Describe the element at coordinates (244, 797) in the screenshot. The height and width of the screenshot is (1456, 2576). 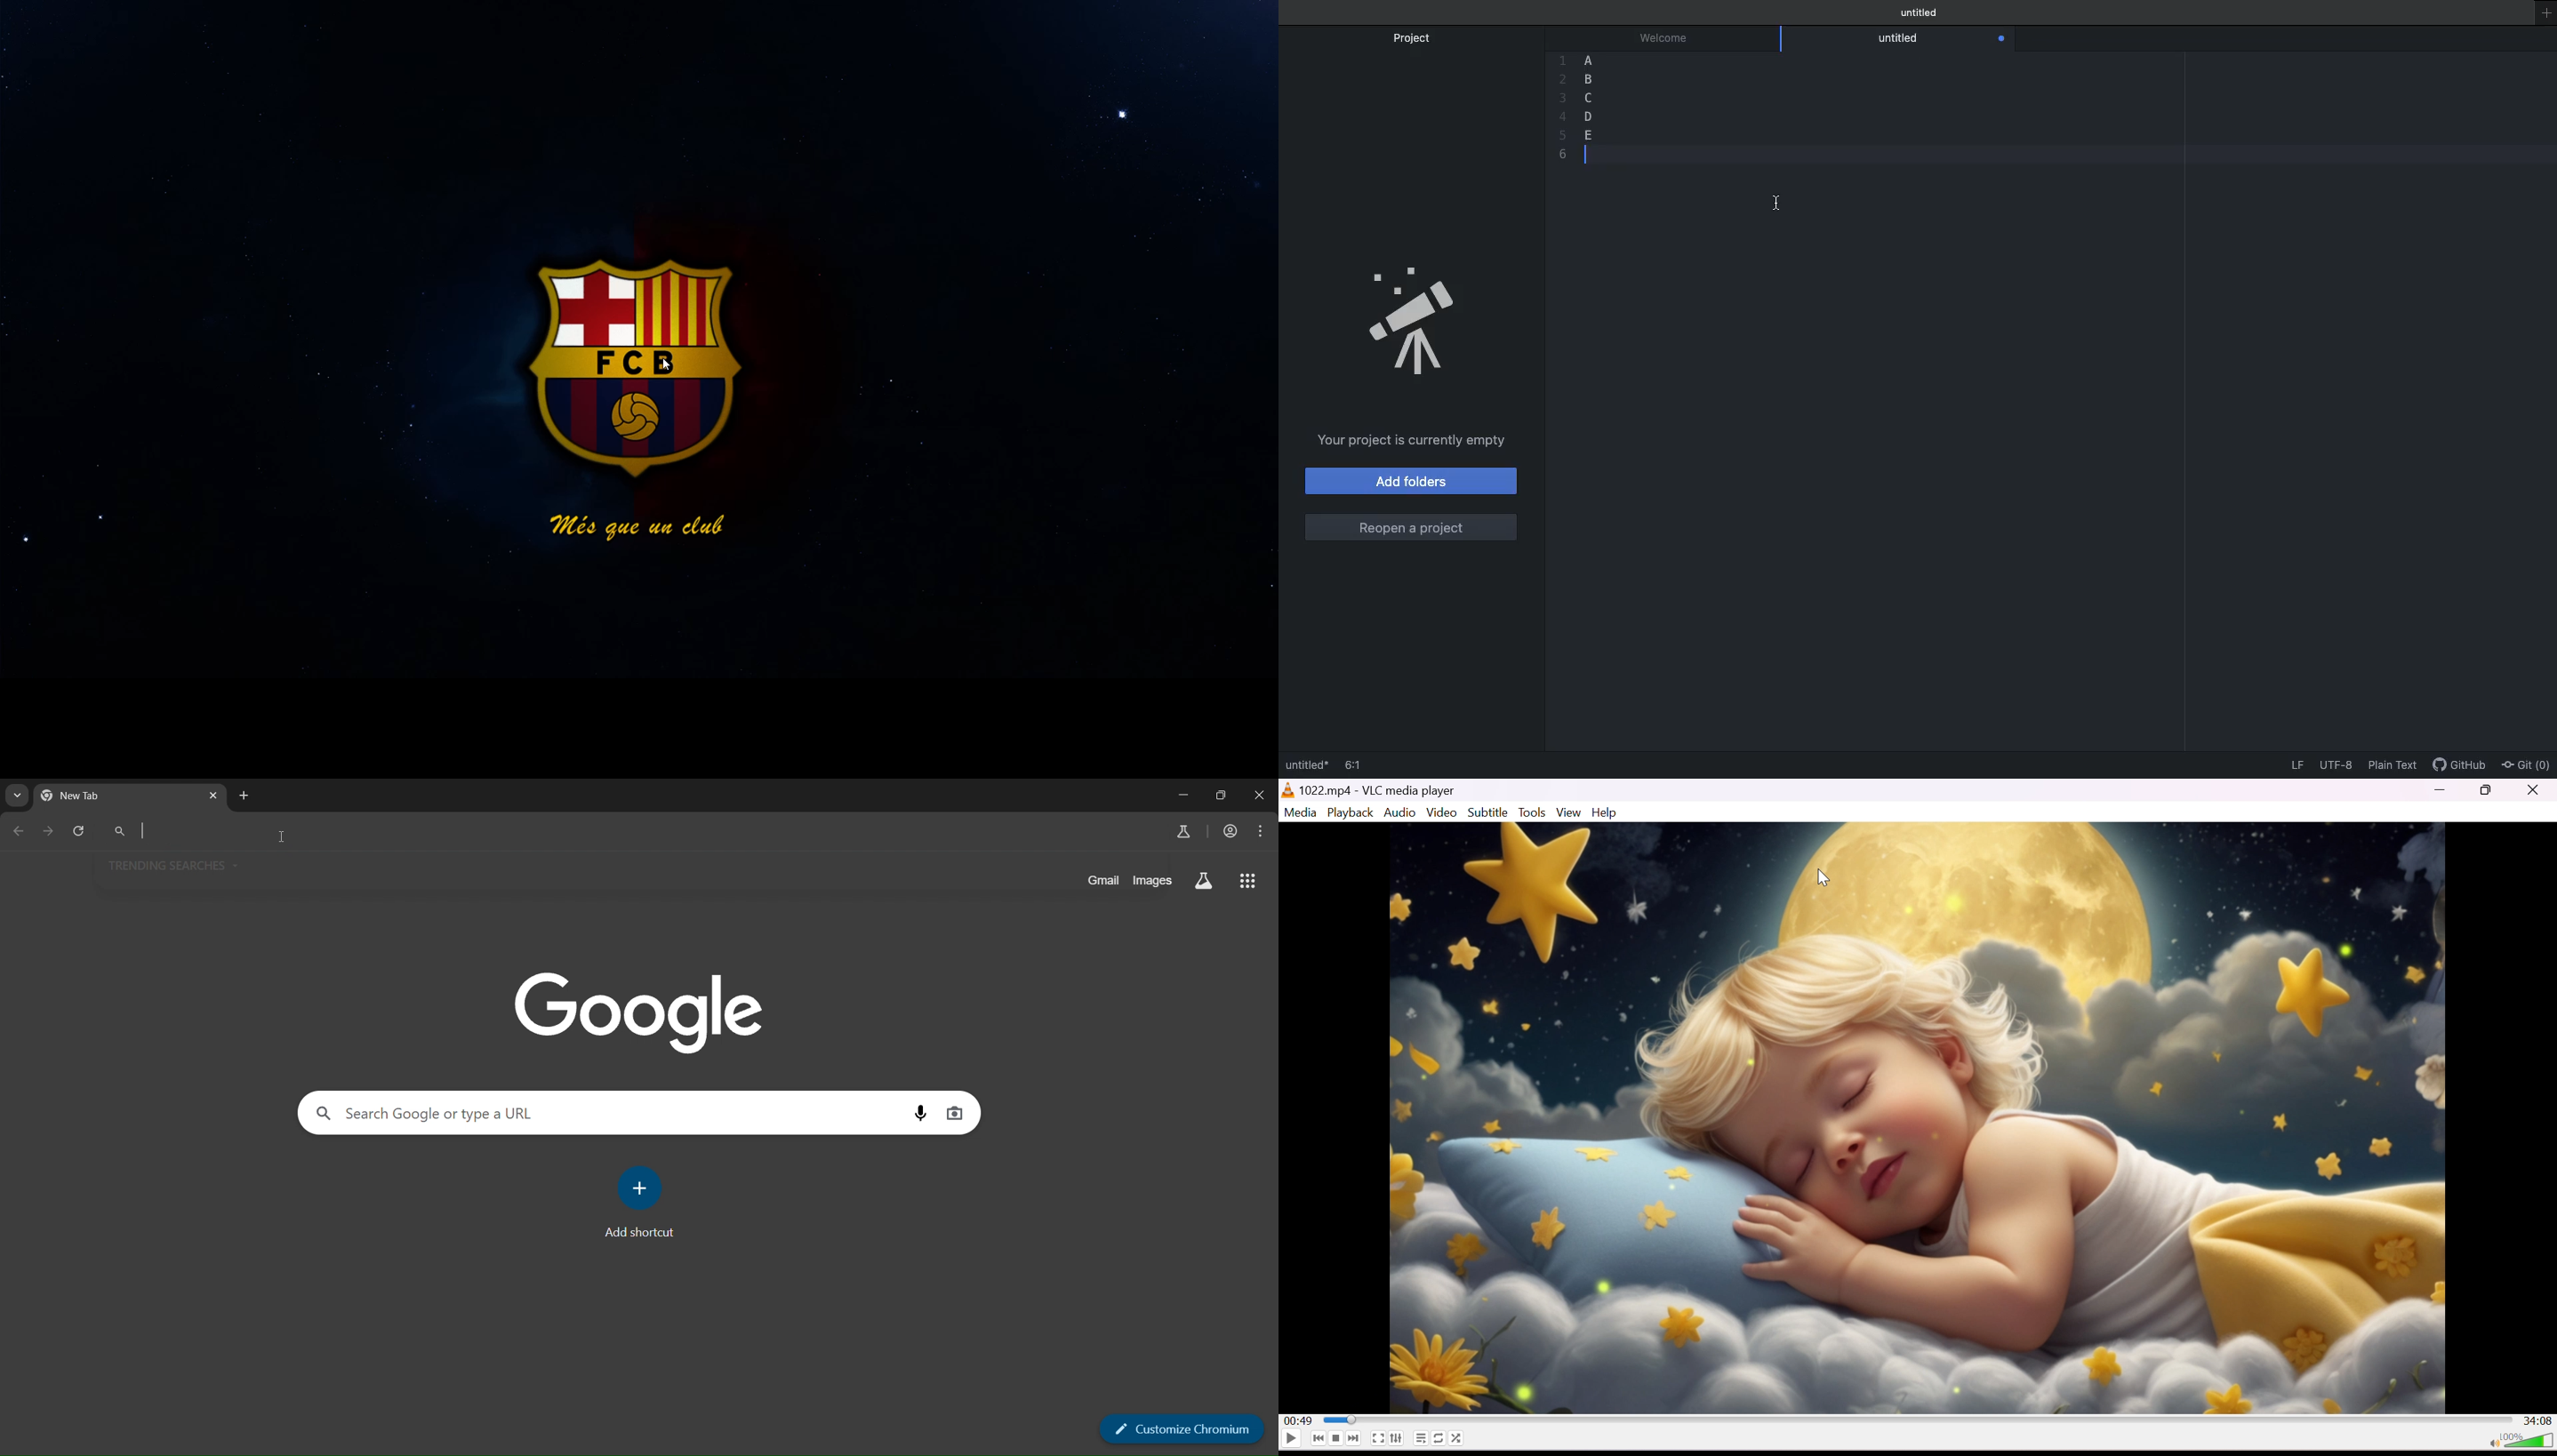
I see `new tab` at that location.